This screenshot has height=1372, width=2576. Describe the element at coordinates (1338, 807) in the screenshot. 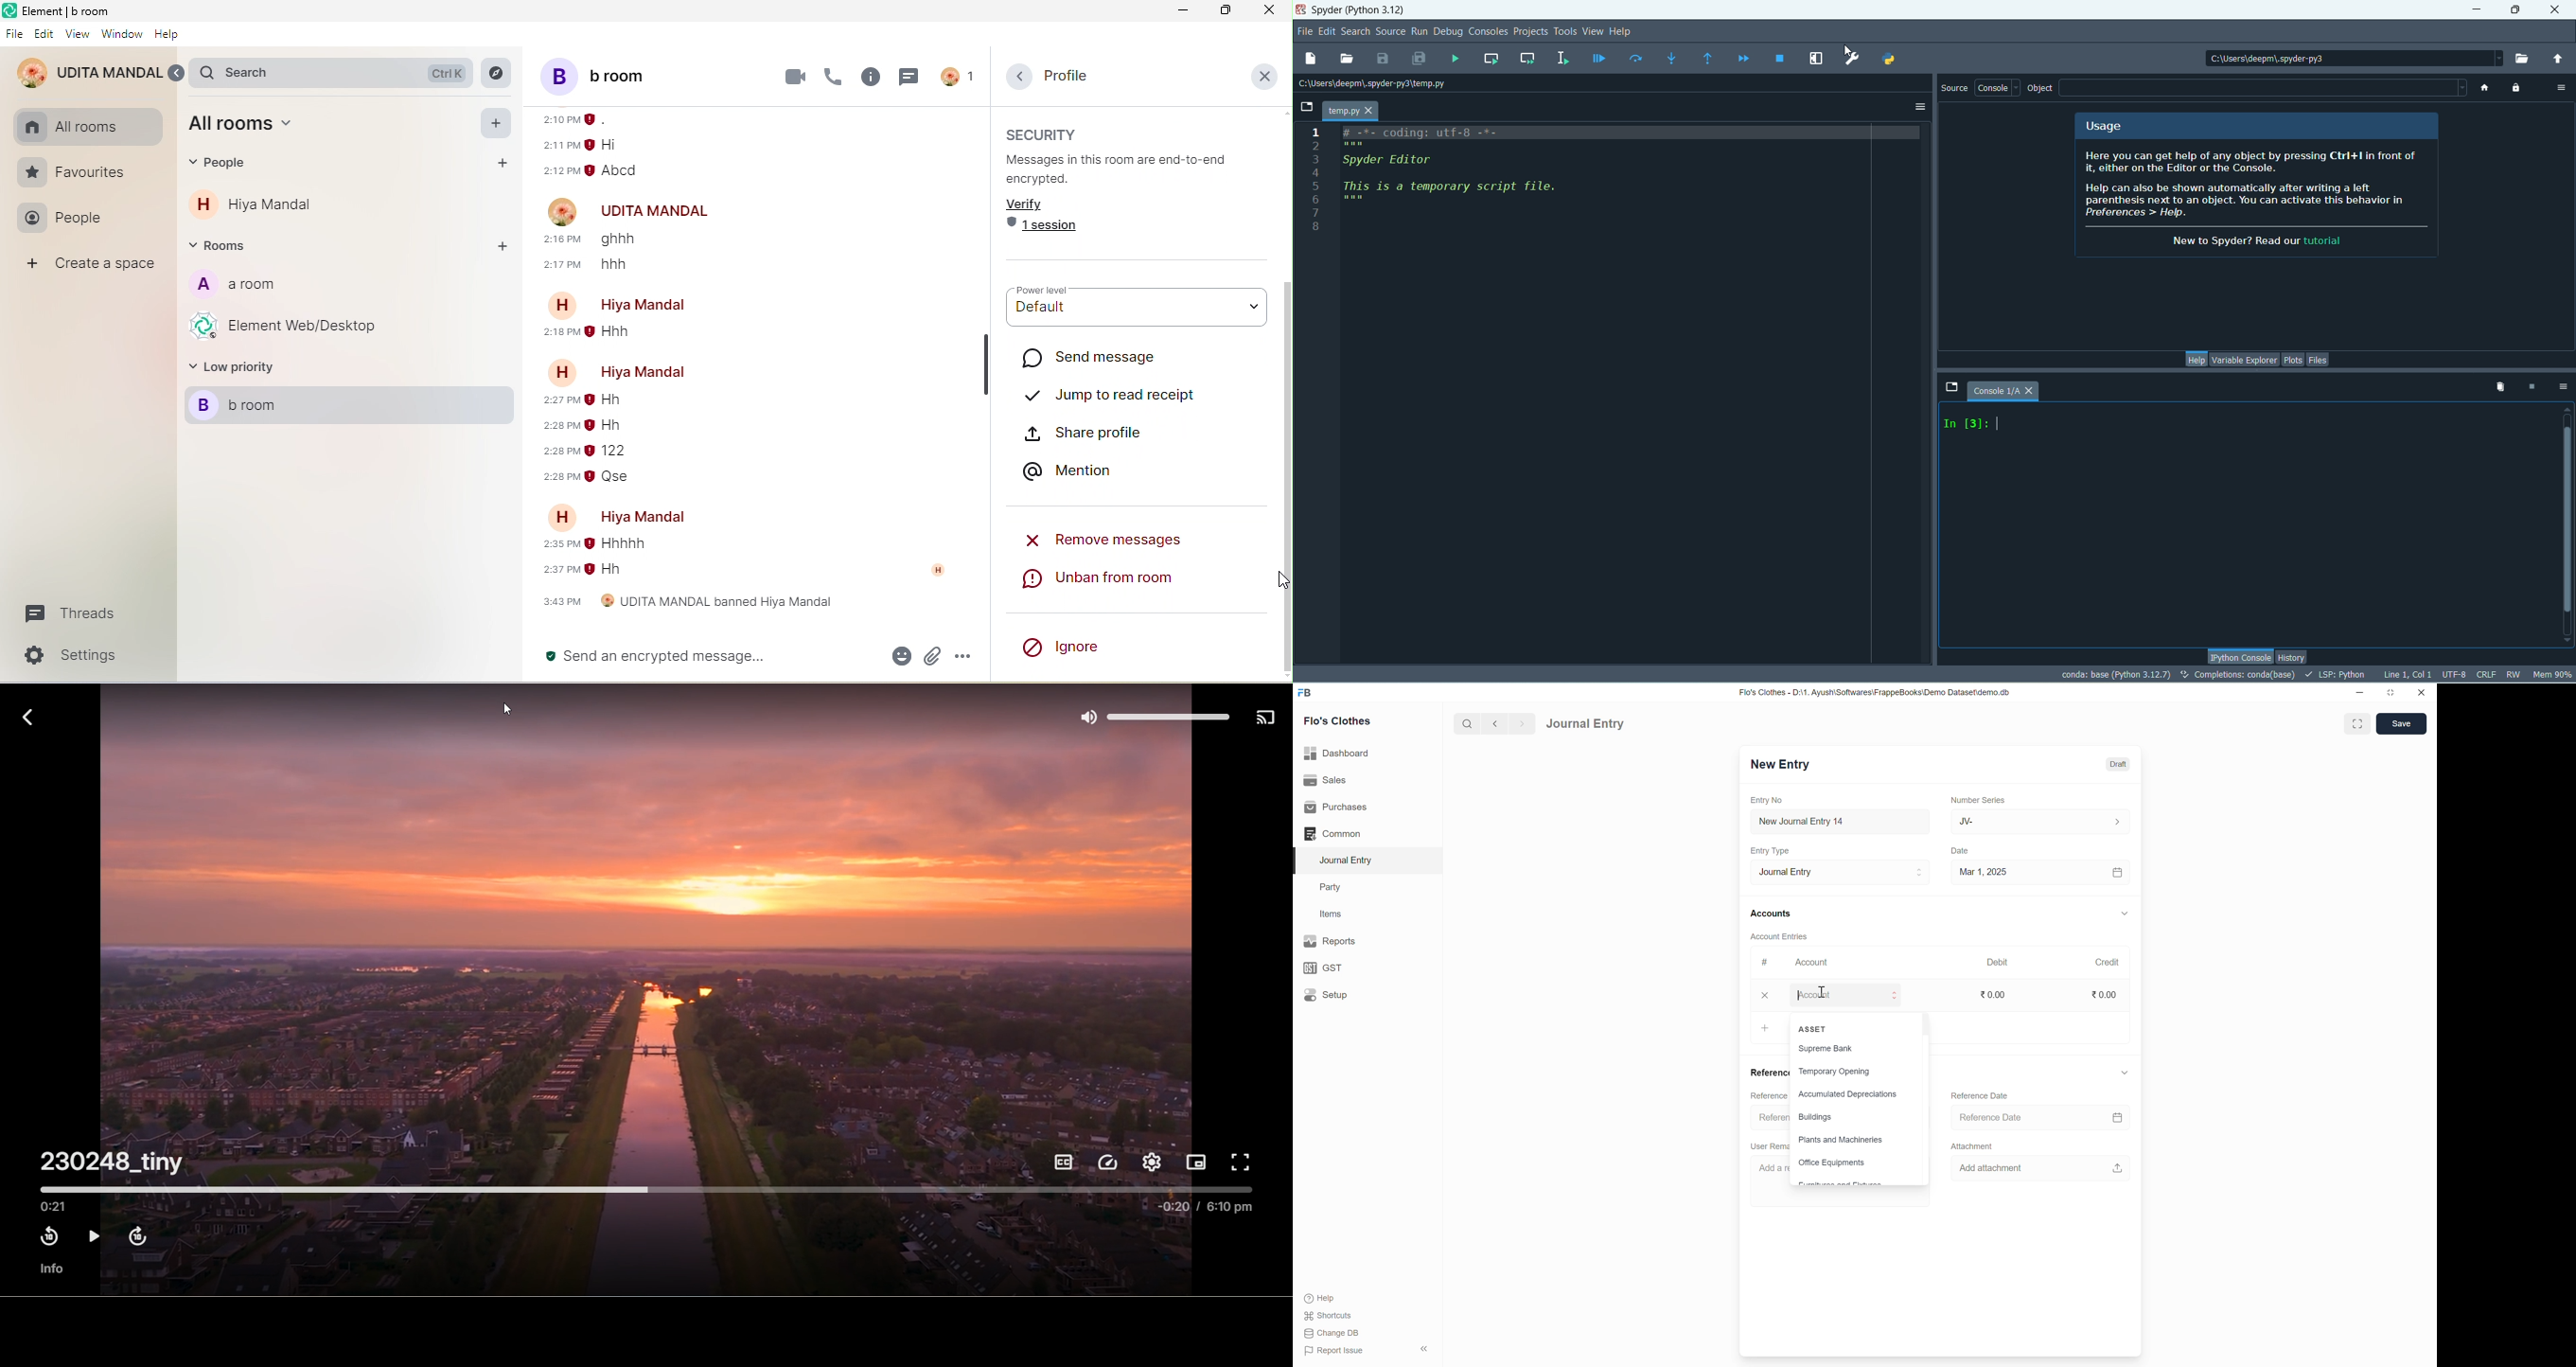

I see `Purchases` at that location.